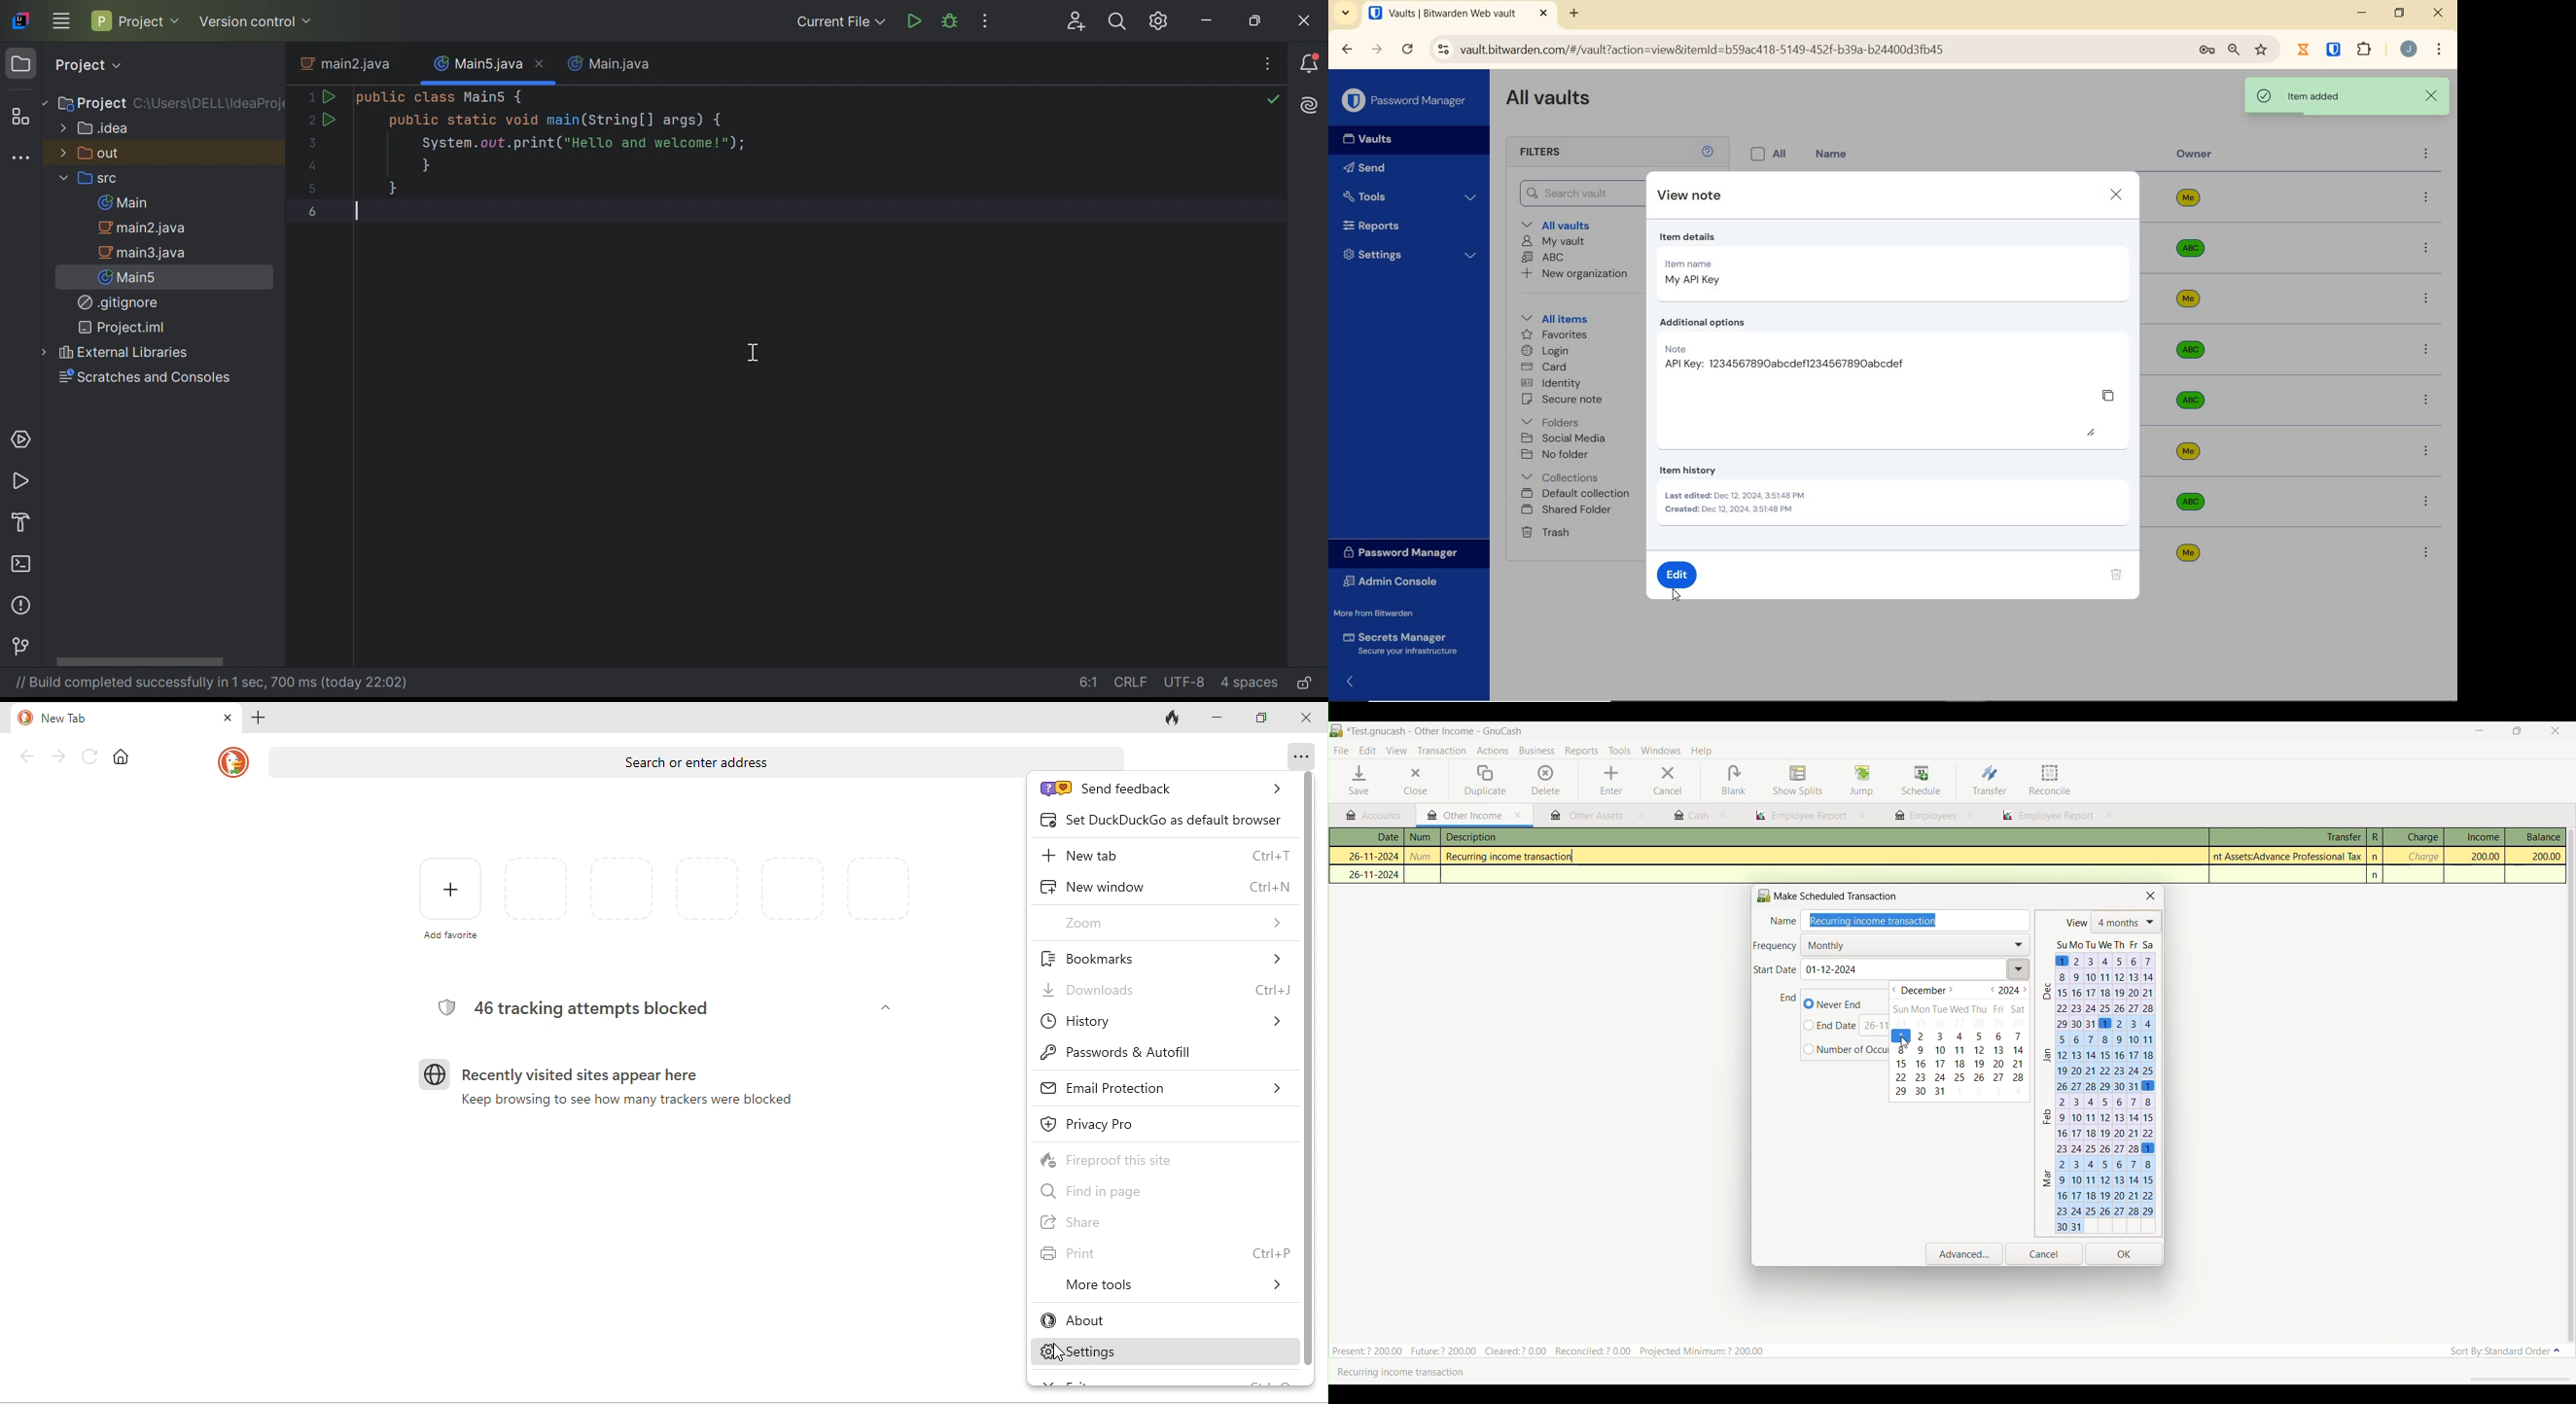 The width and height of the screenshot is (2576, 1428). What do you see at coordinates (1965, 1254) in the screenshot?
I see `Open advanced settings` at bounding box center [1965, 1254].